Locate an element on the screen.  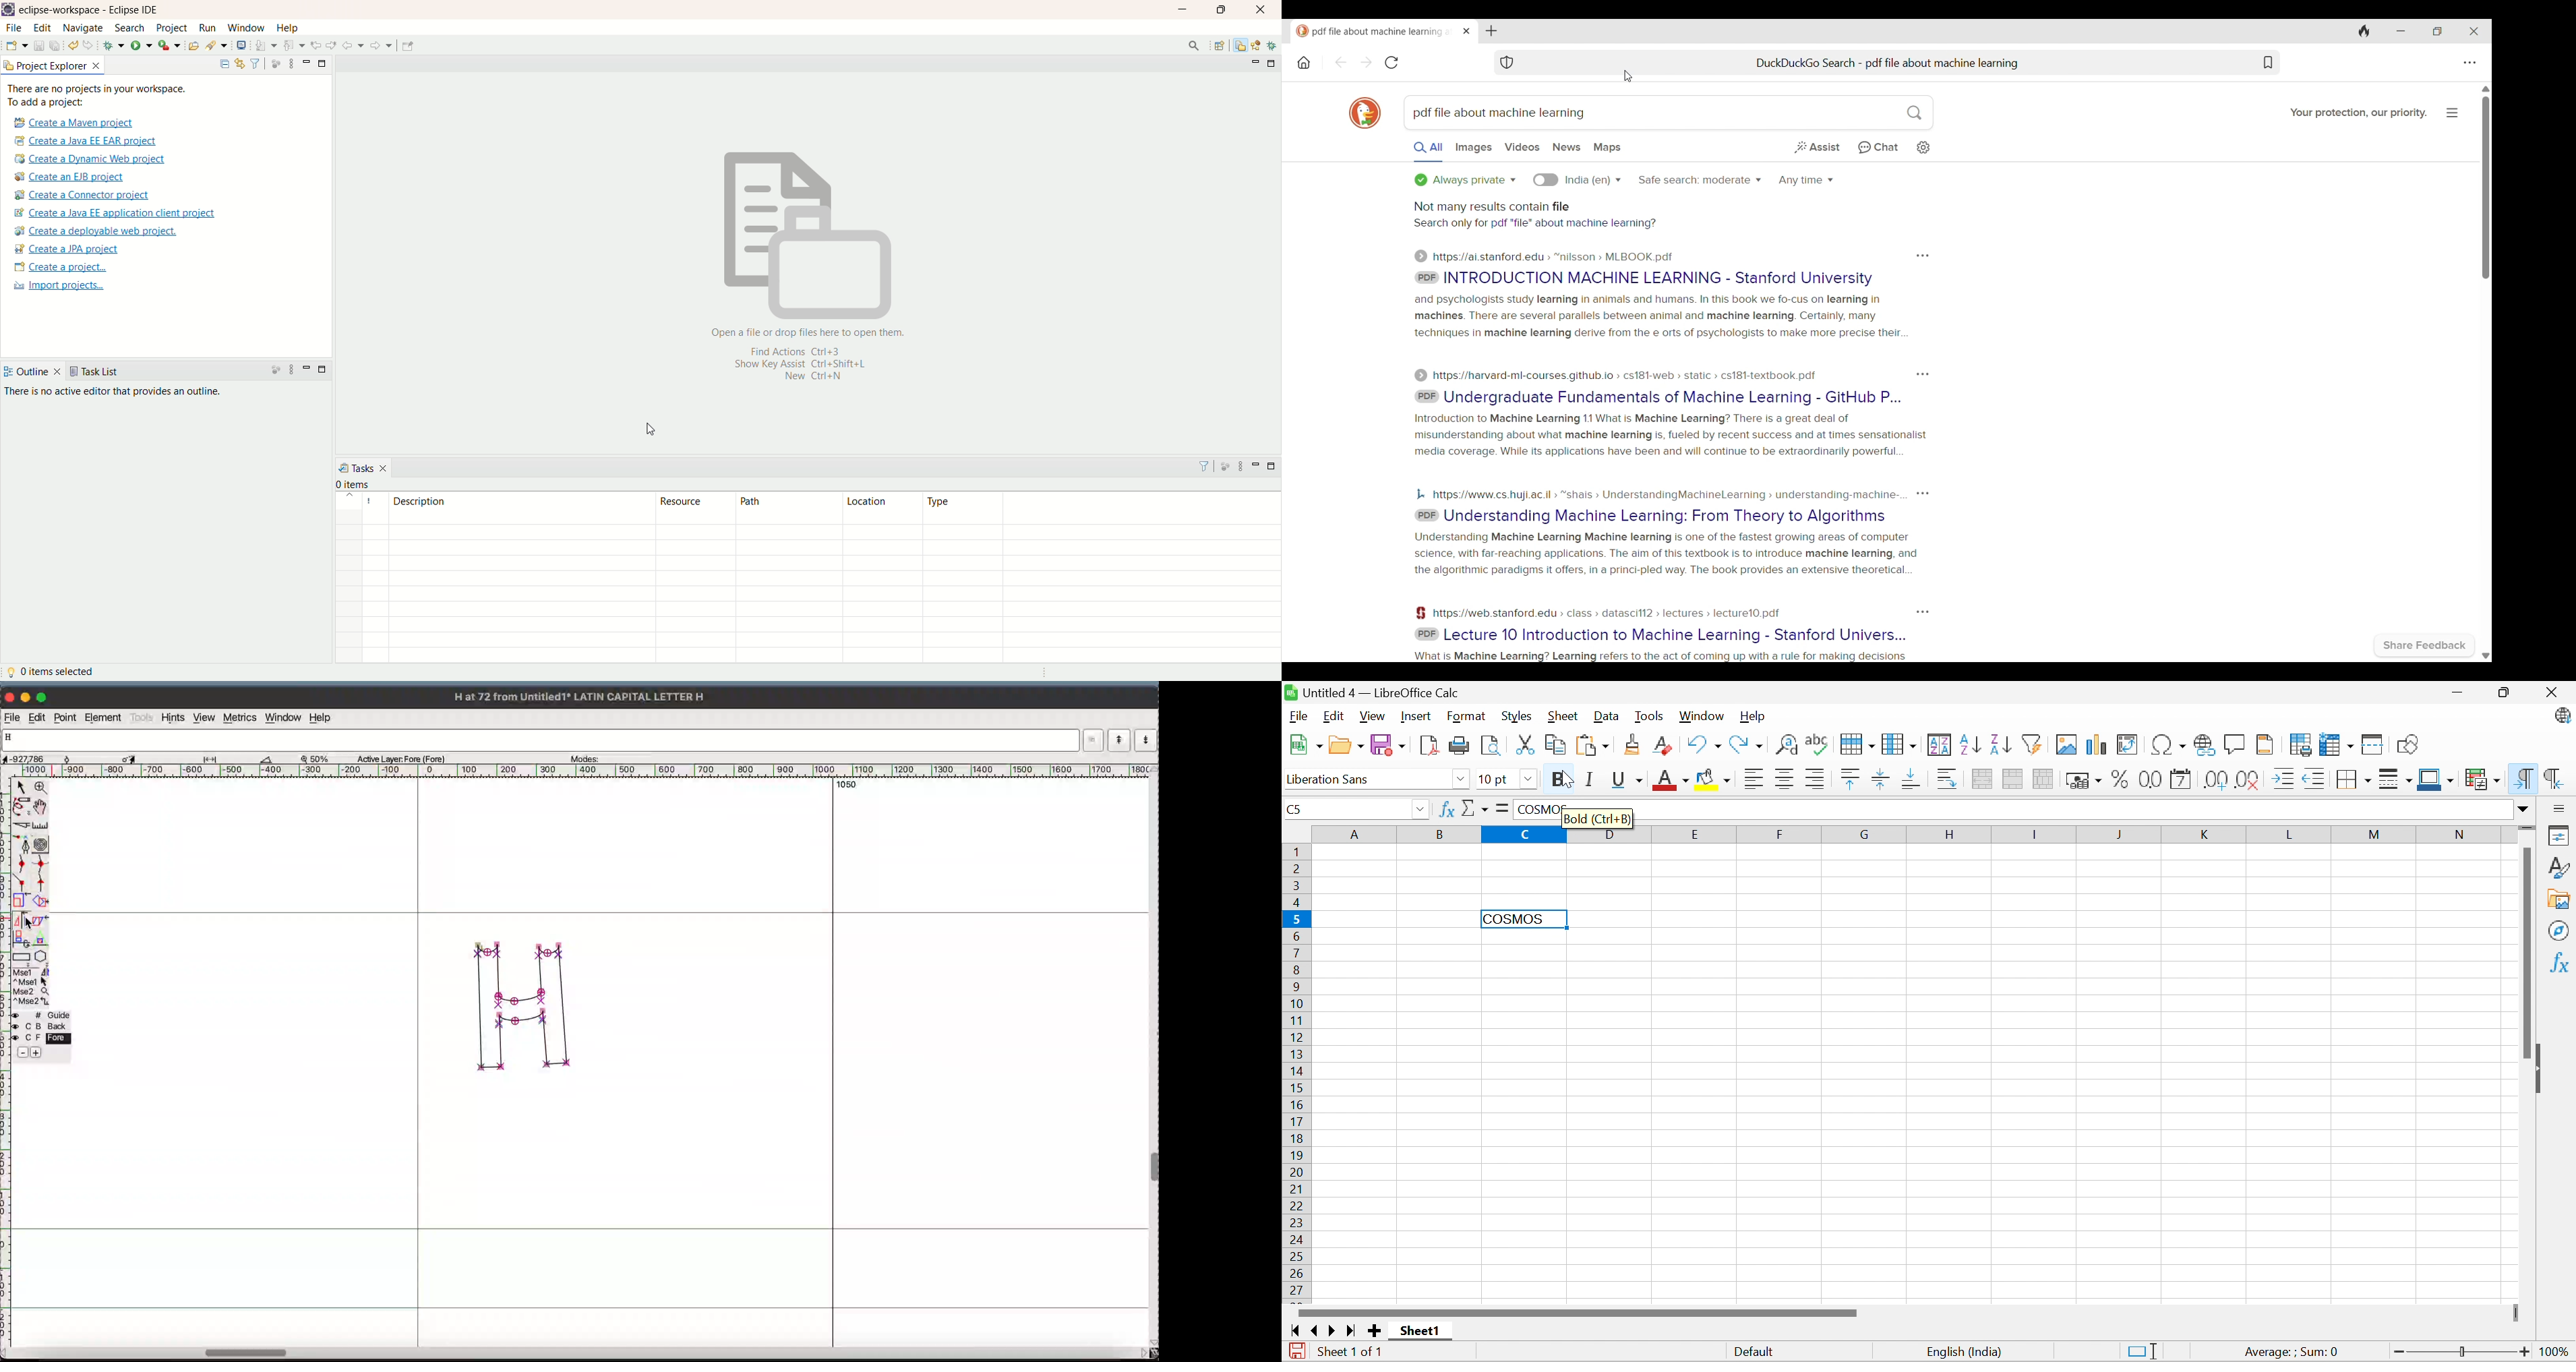
project explorer is located at coordinates (55, 64).